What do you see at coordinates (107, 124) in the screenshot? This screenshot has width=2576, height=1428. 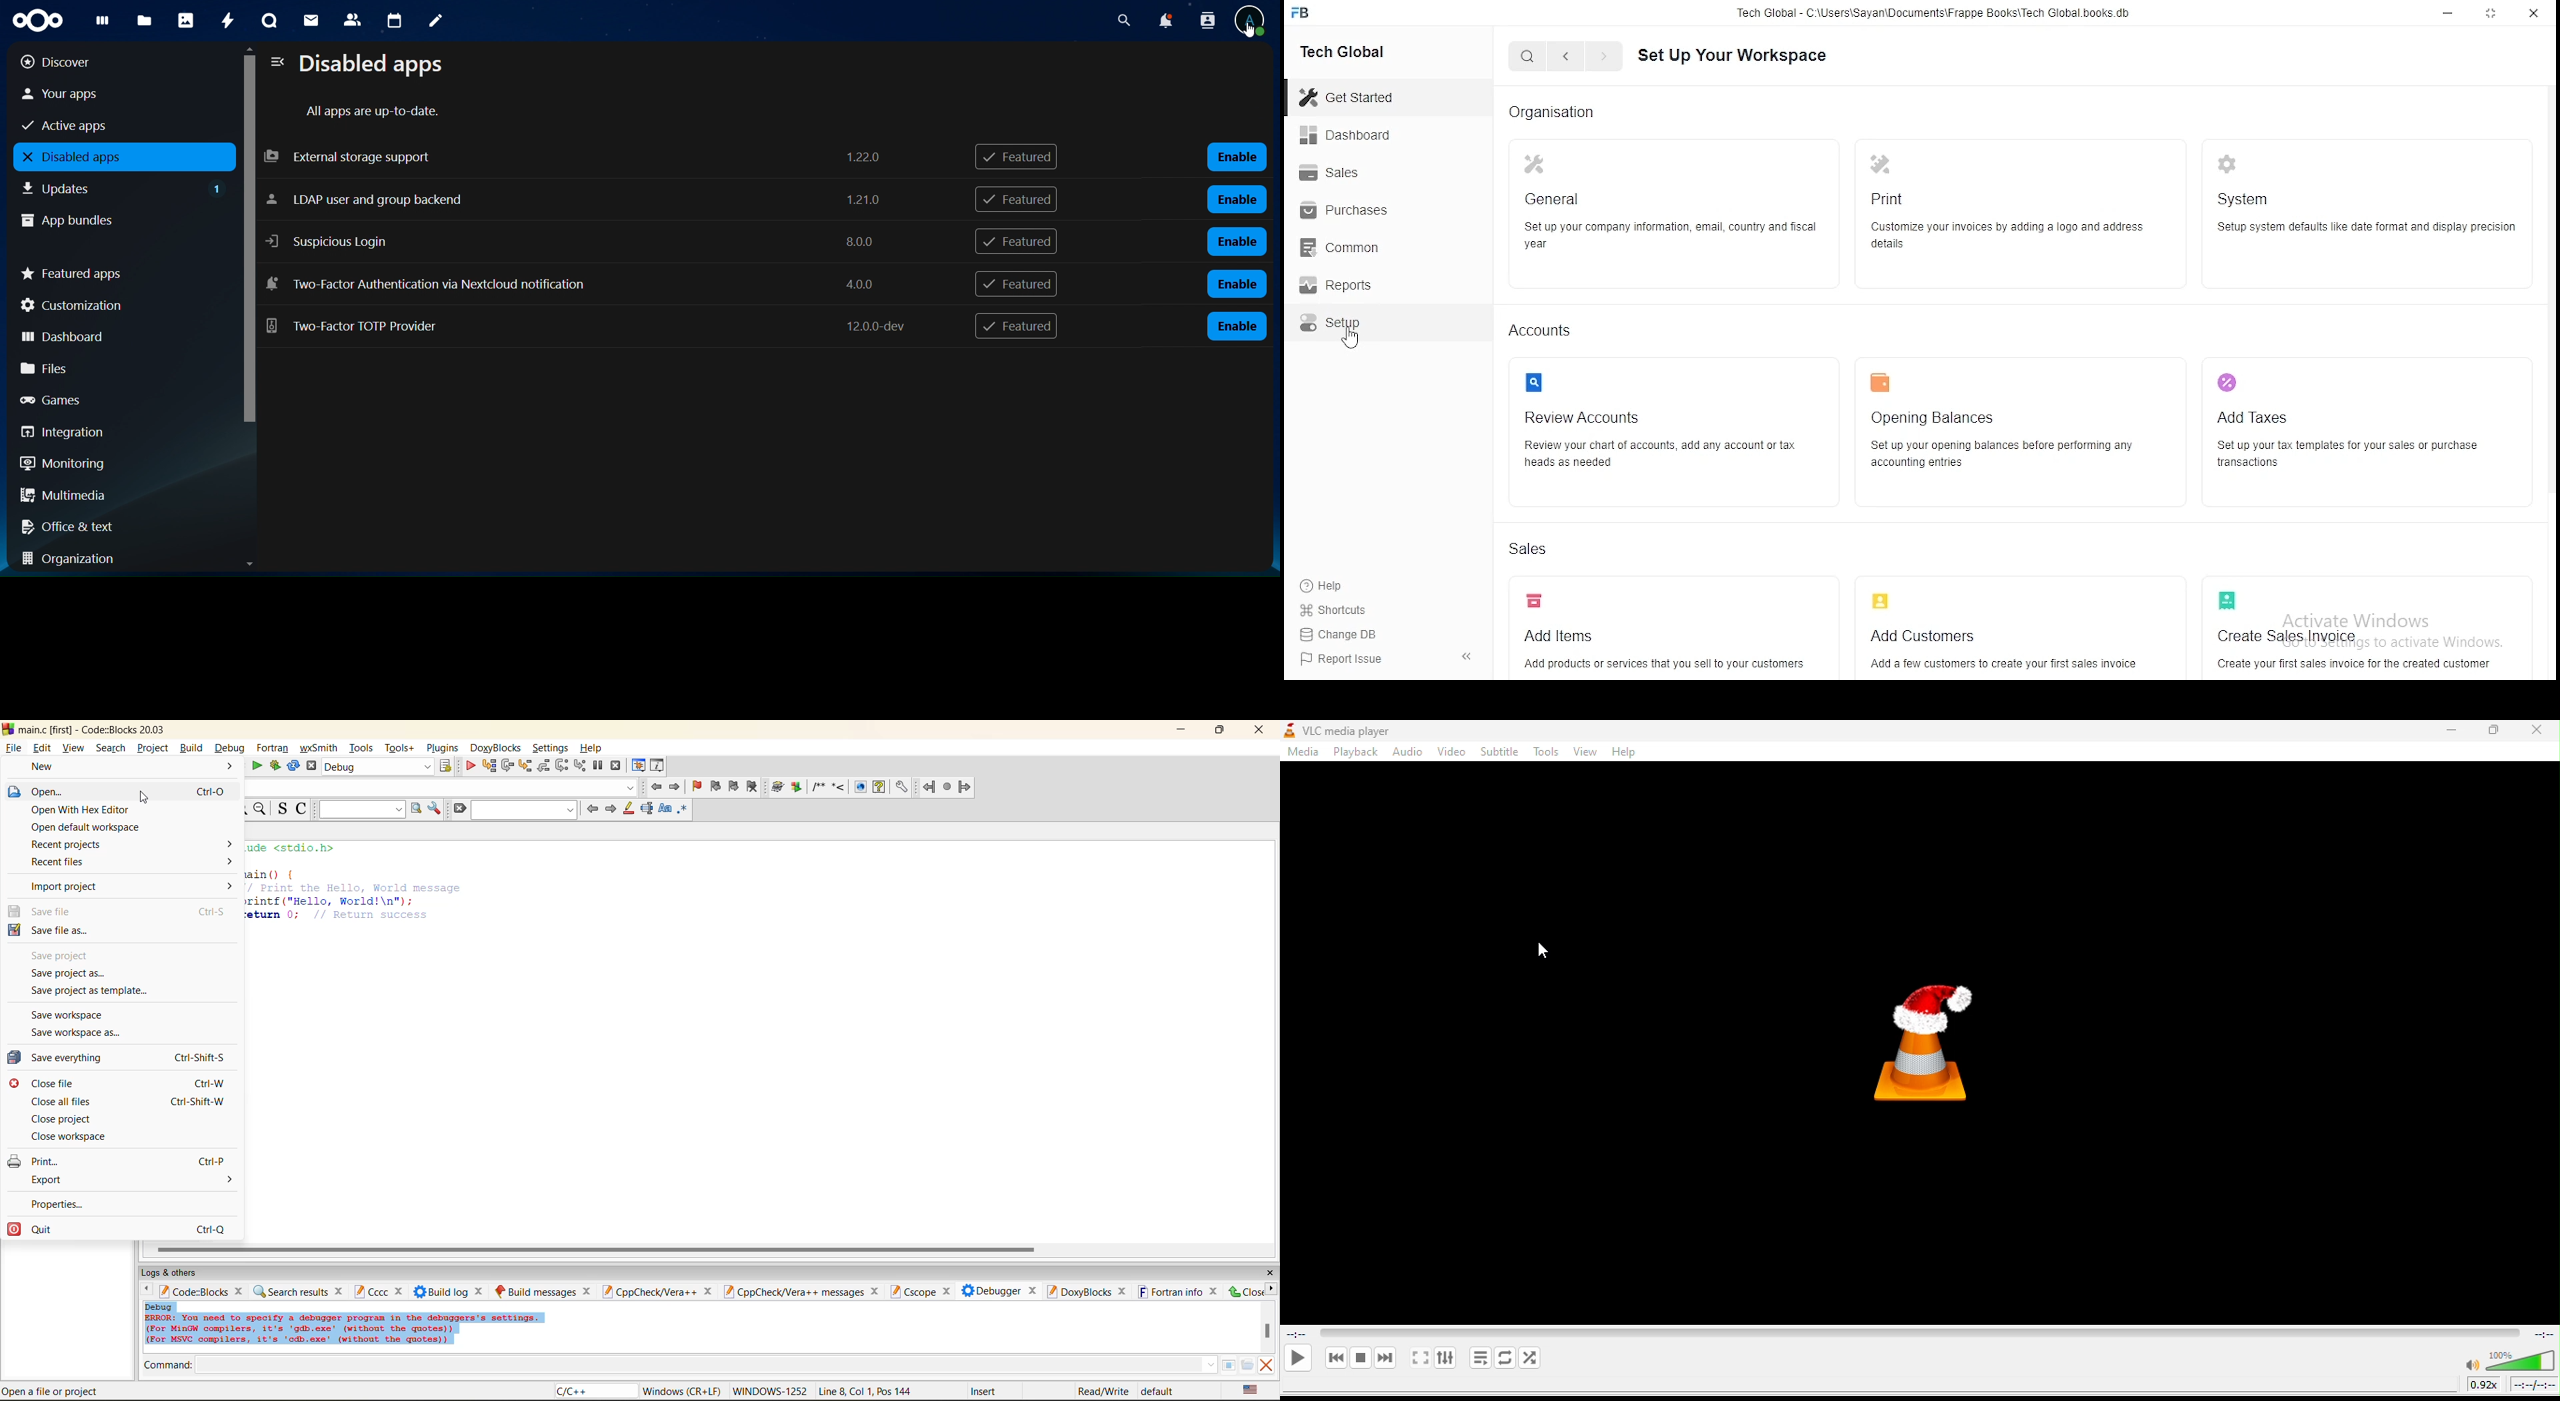 I see `active apps` at bounding box center [107, 124].